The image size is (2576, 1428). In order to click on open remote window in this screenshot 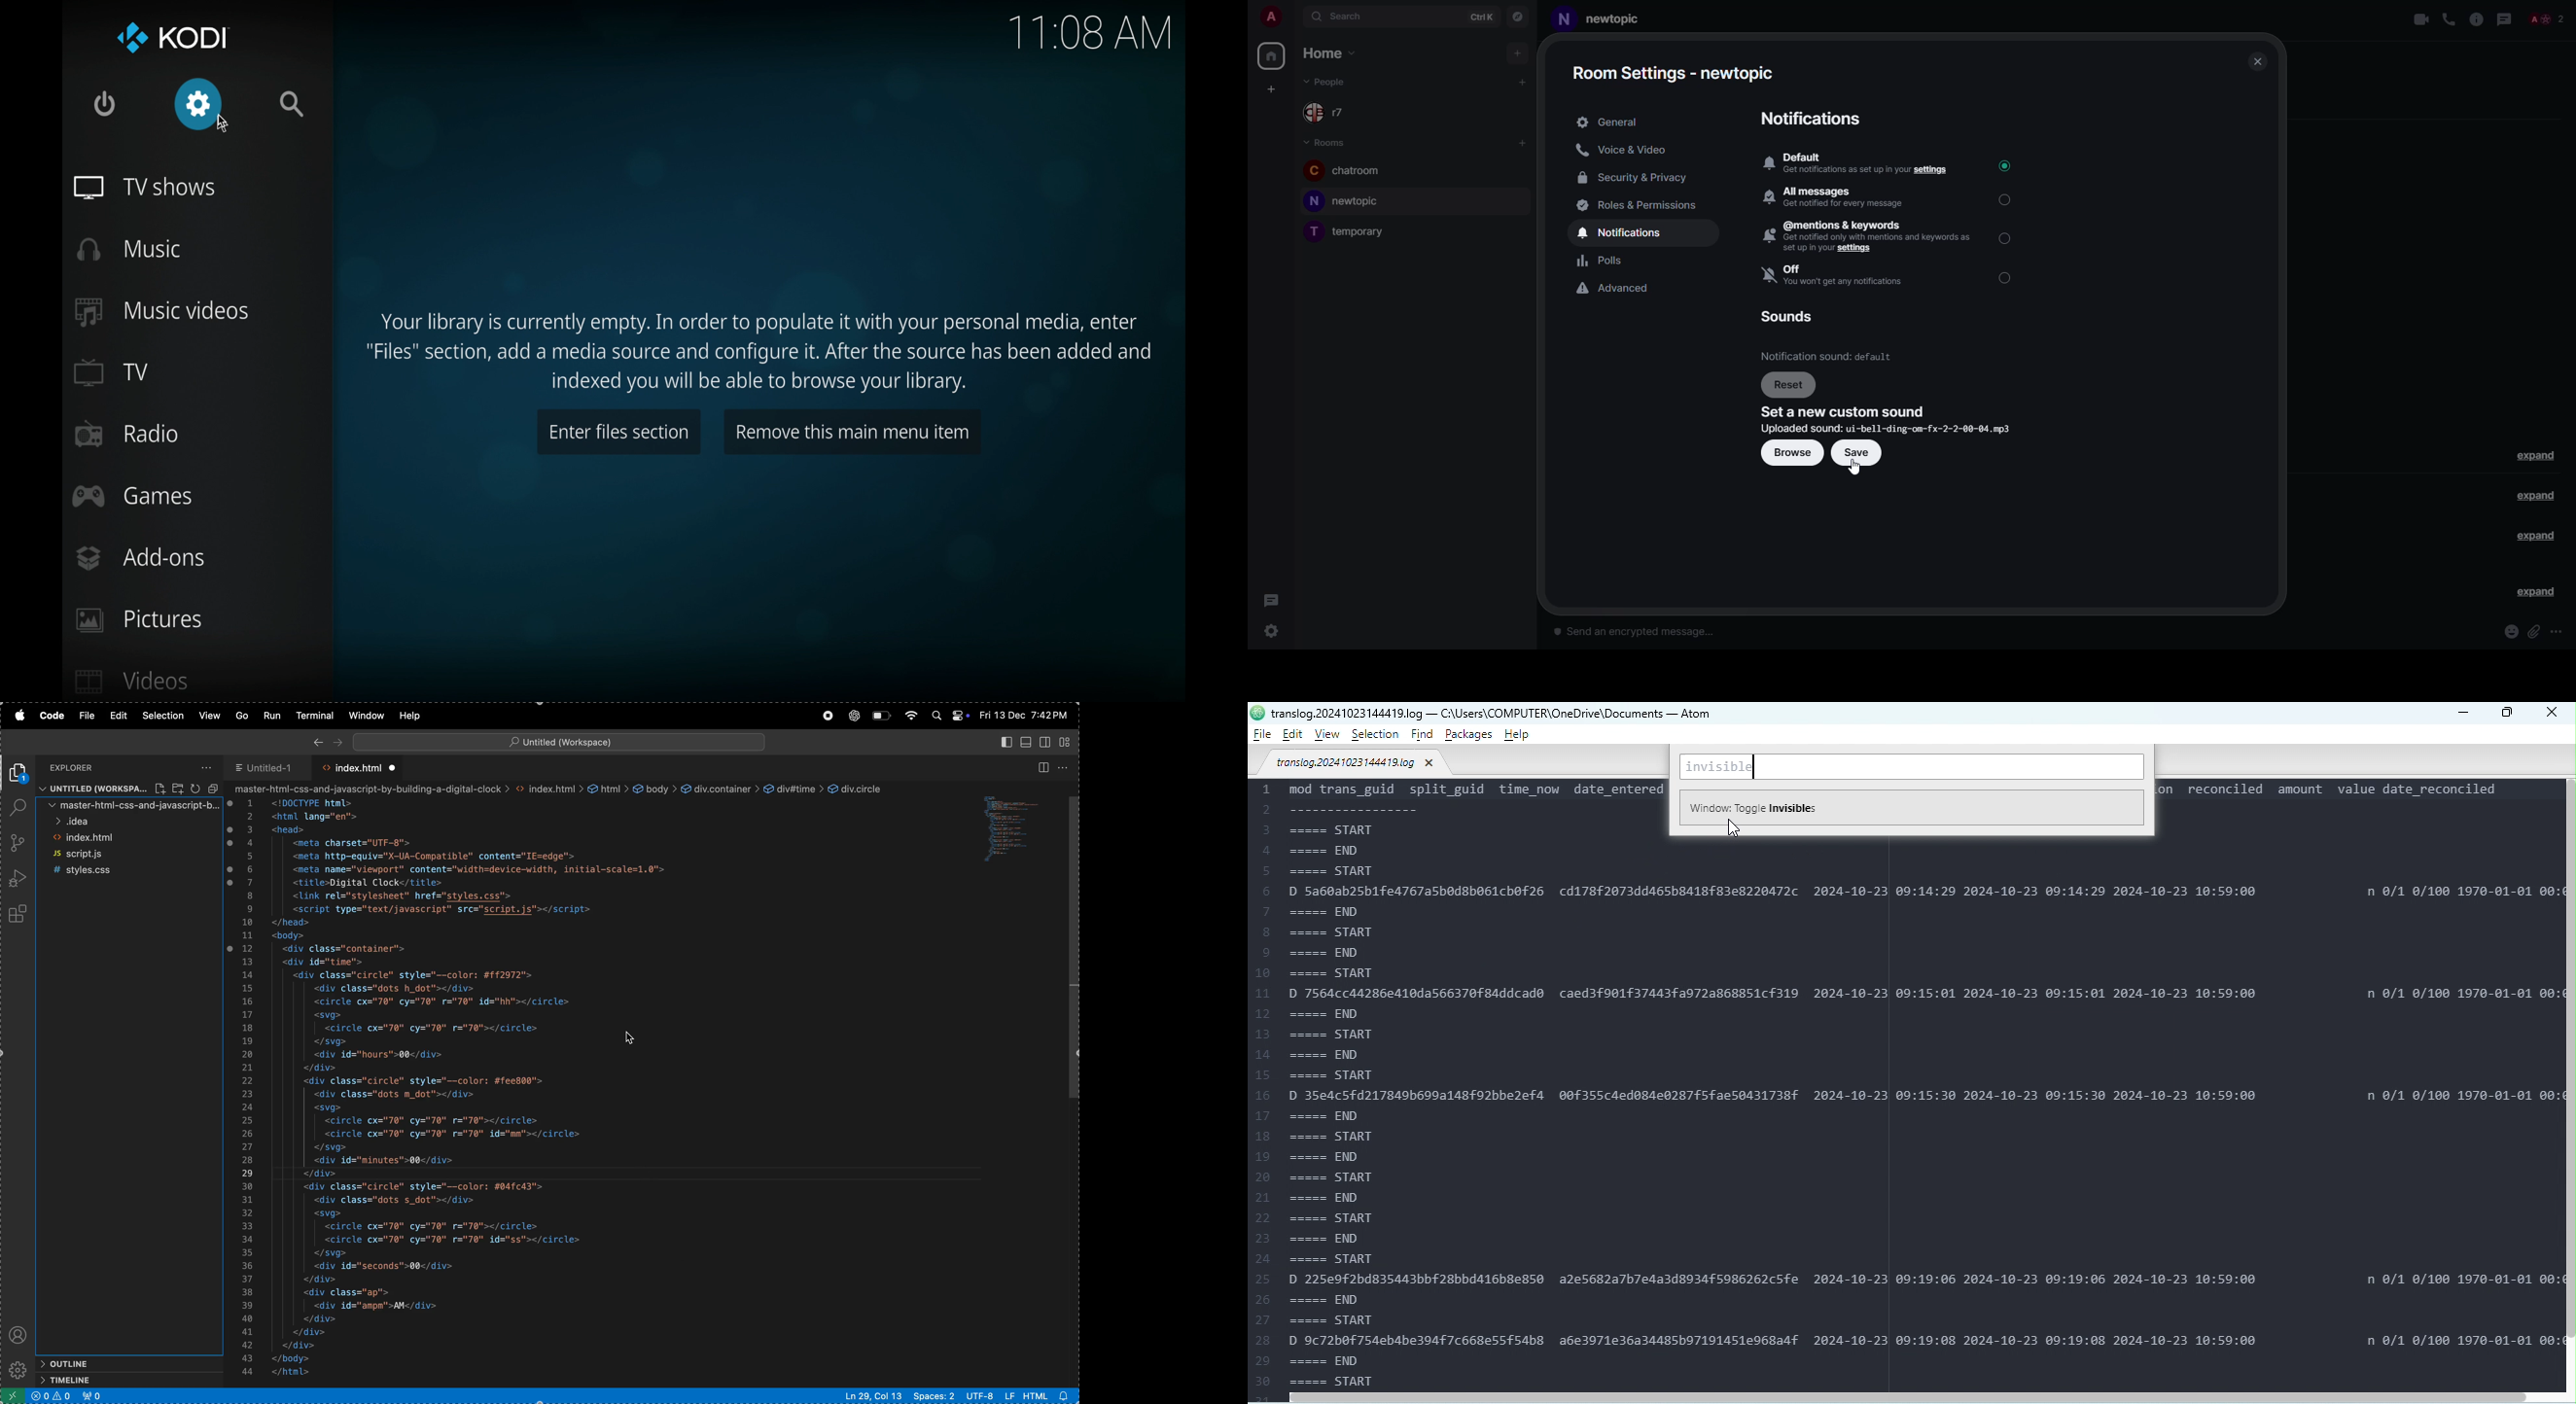, I will do `click(11, 1396)`.